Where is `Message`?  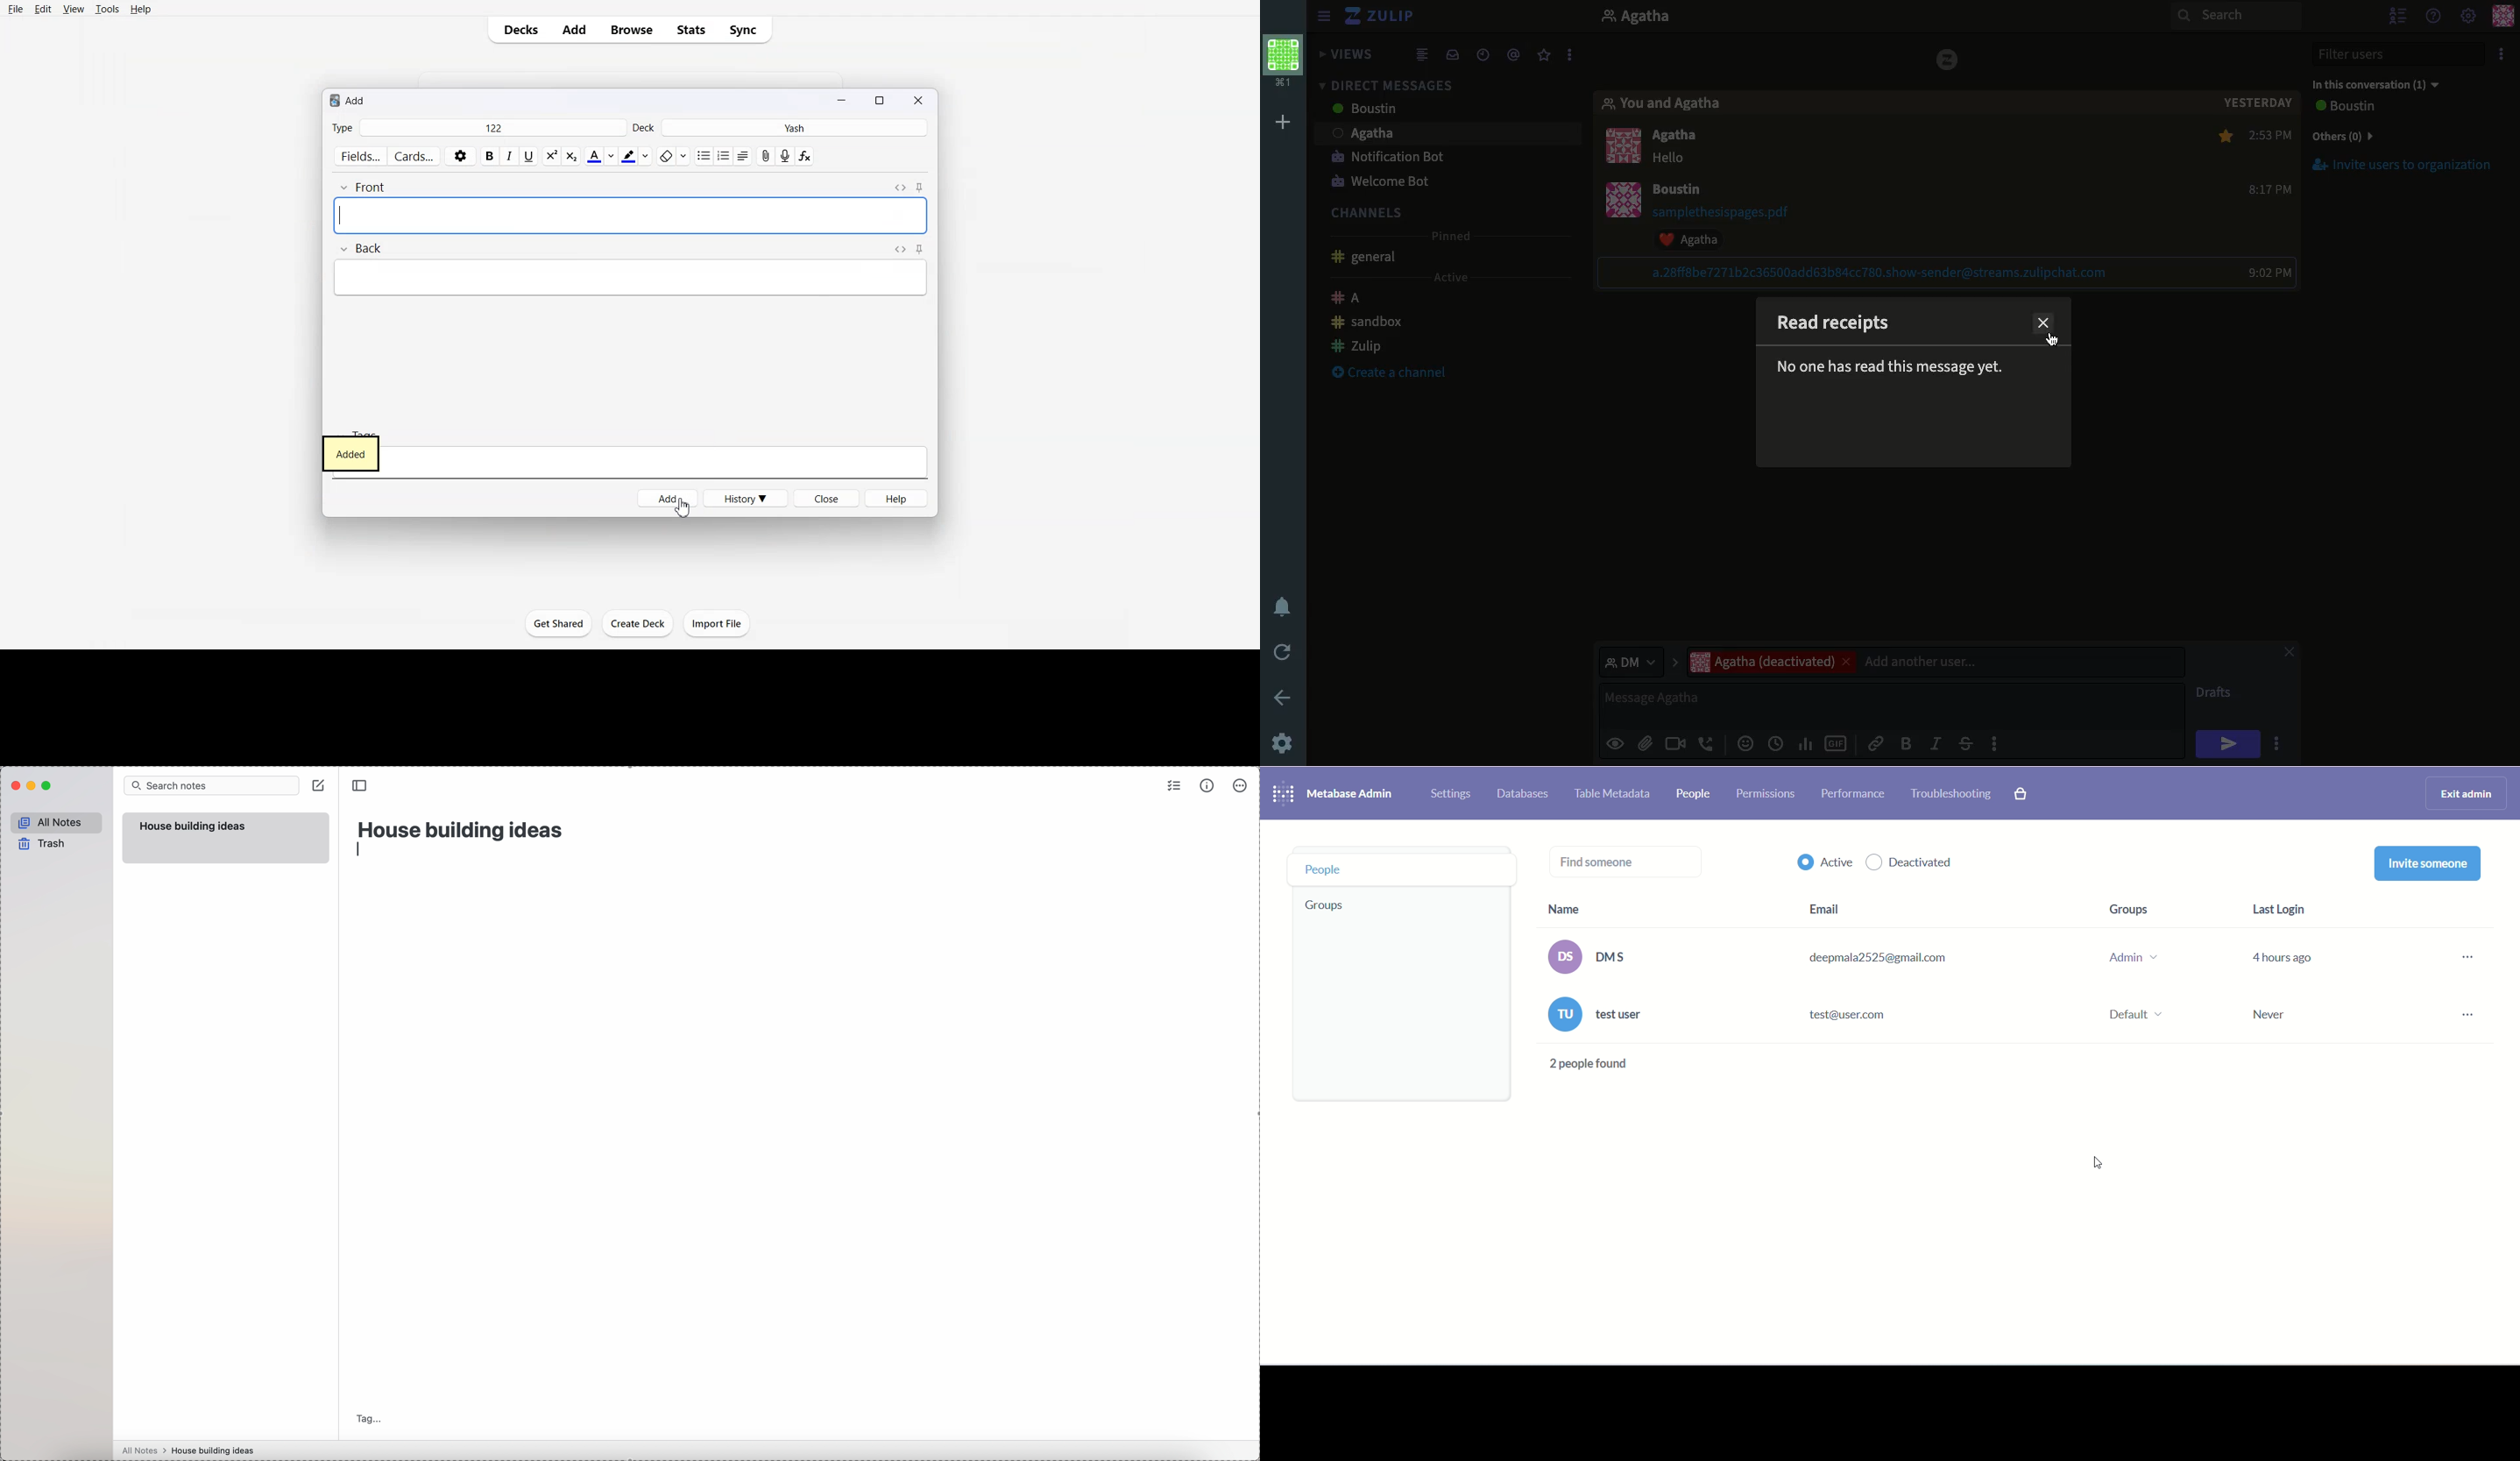 Message is located at coordinates (1894, 706).